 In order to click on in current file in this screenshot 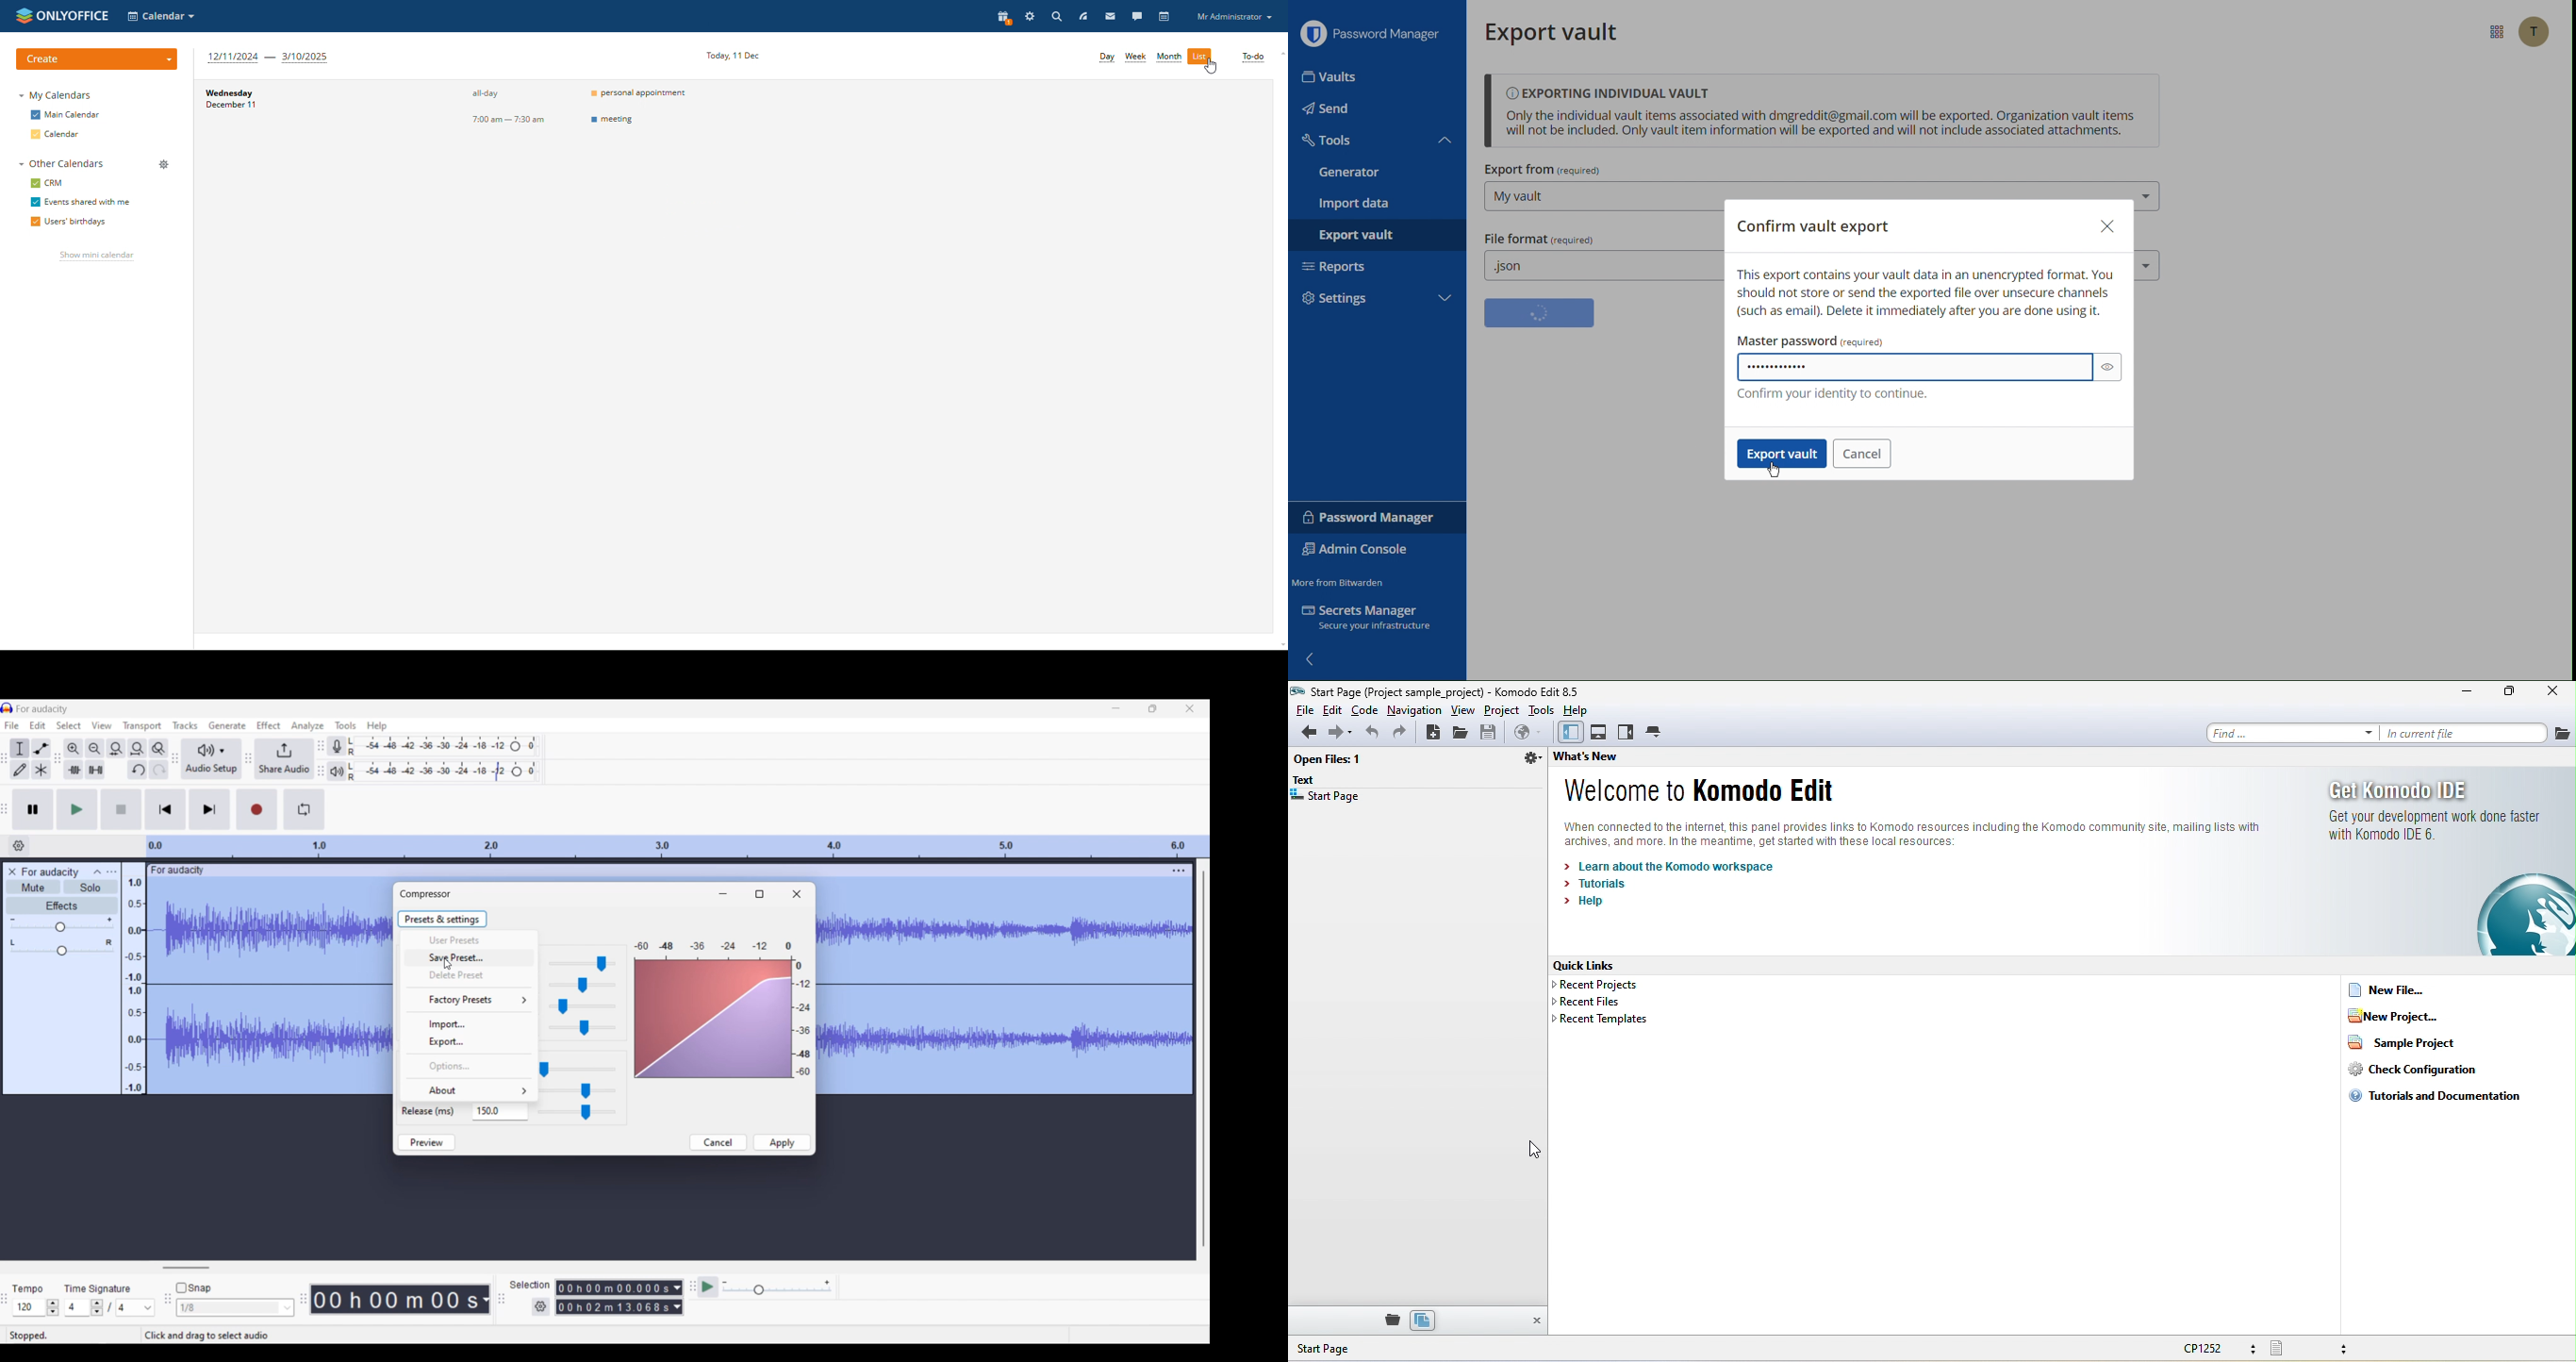, I will do `click(2463, 733)`.